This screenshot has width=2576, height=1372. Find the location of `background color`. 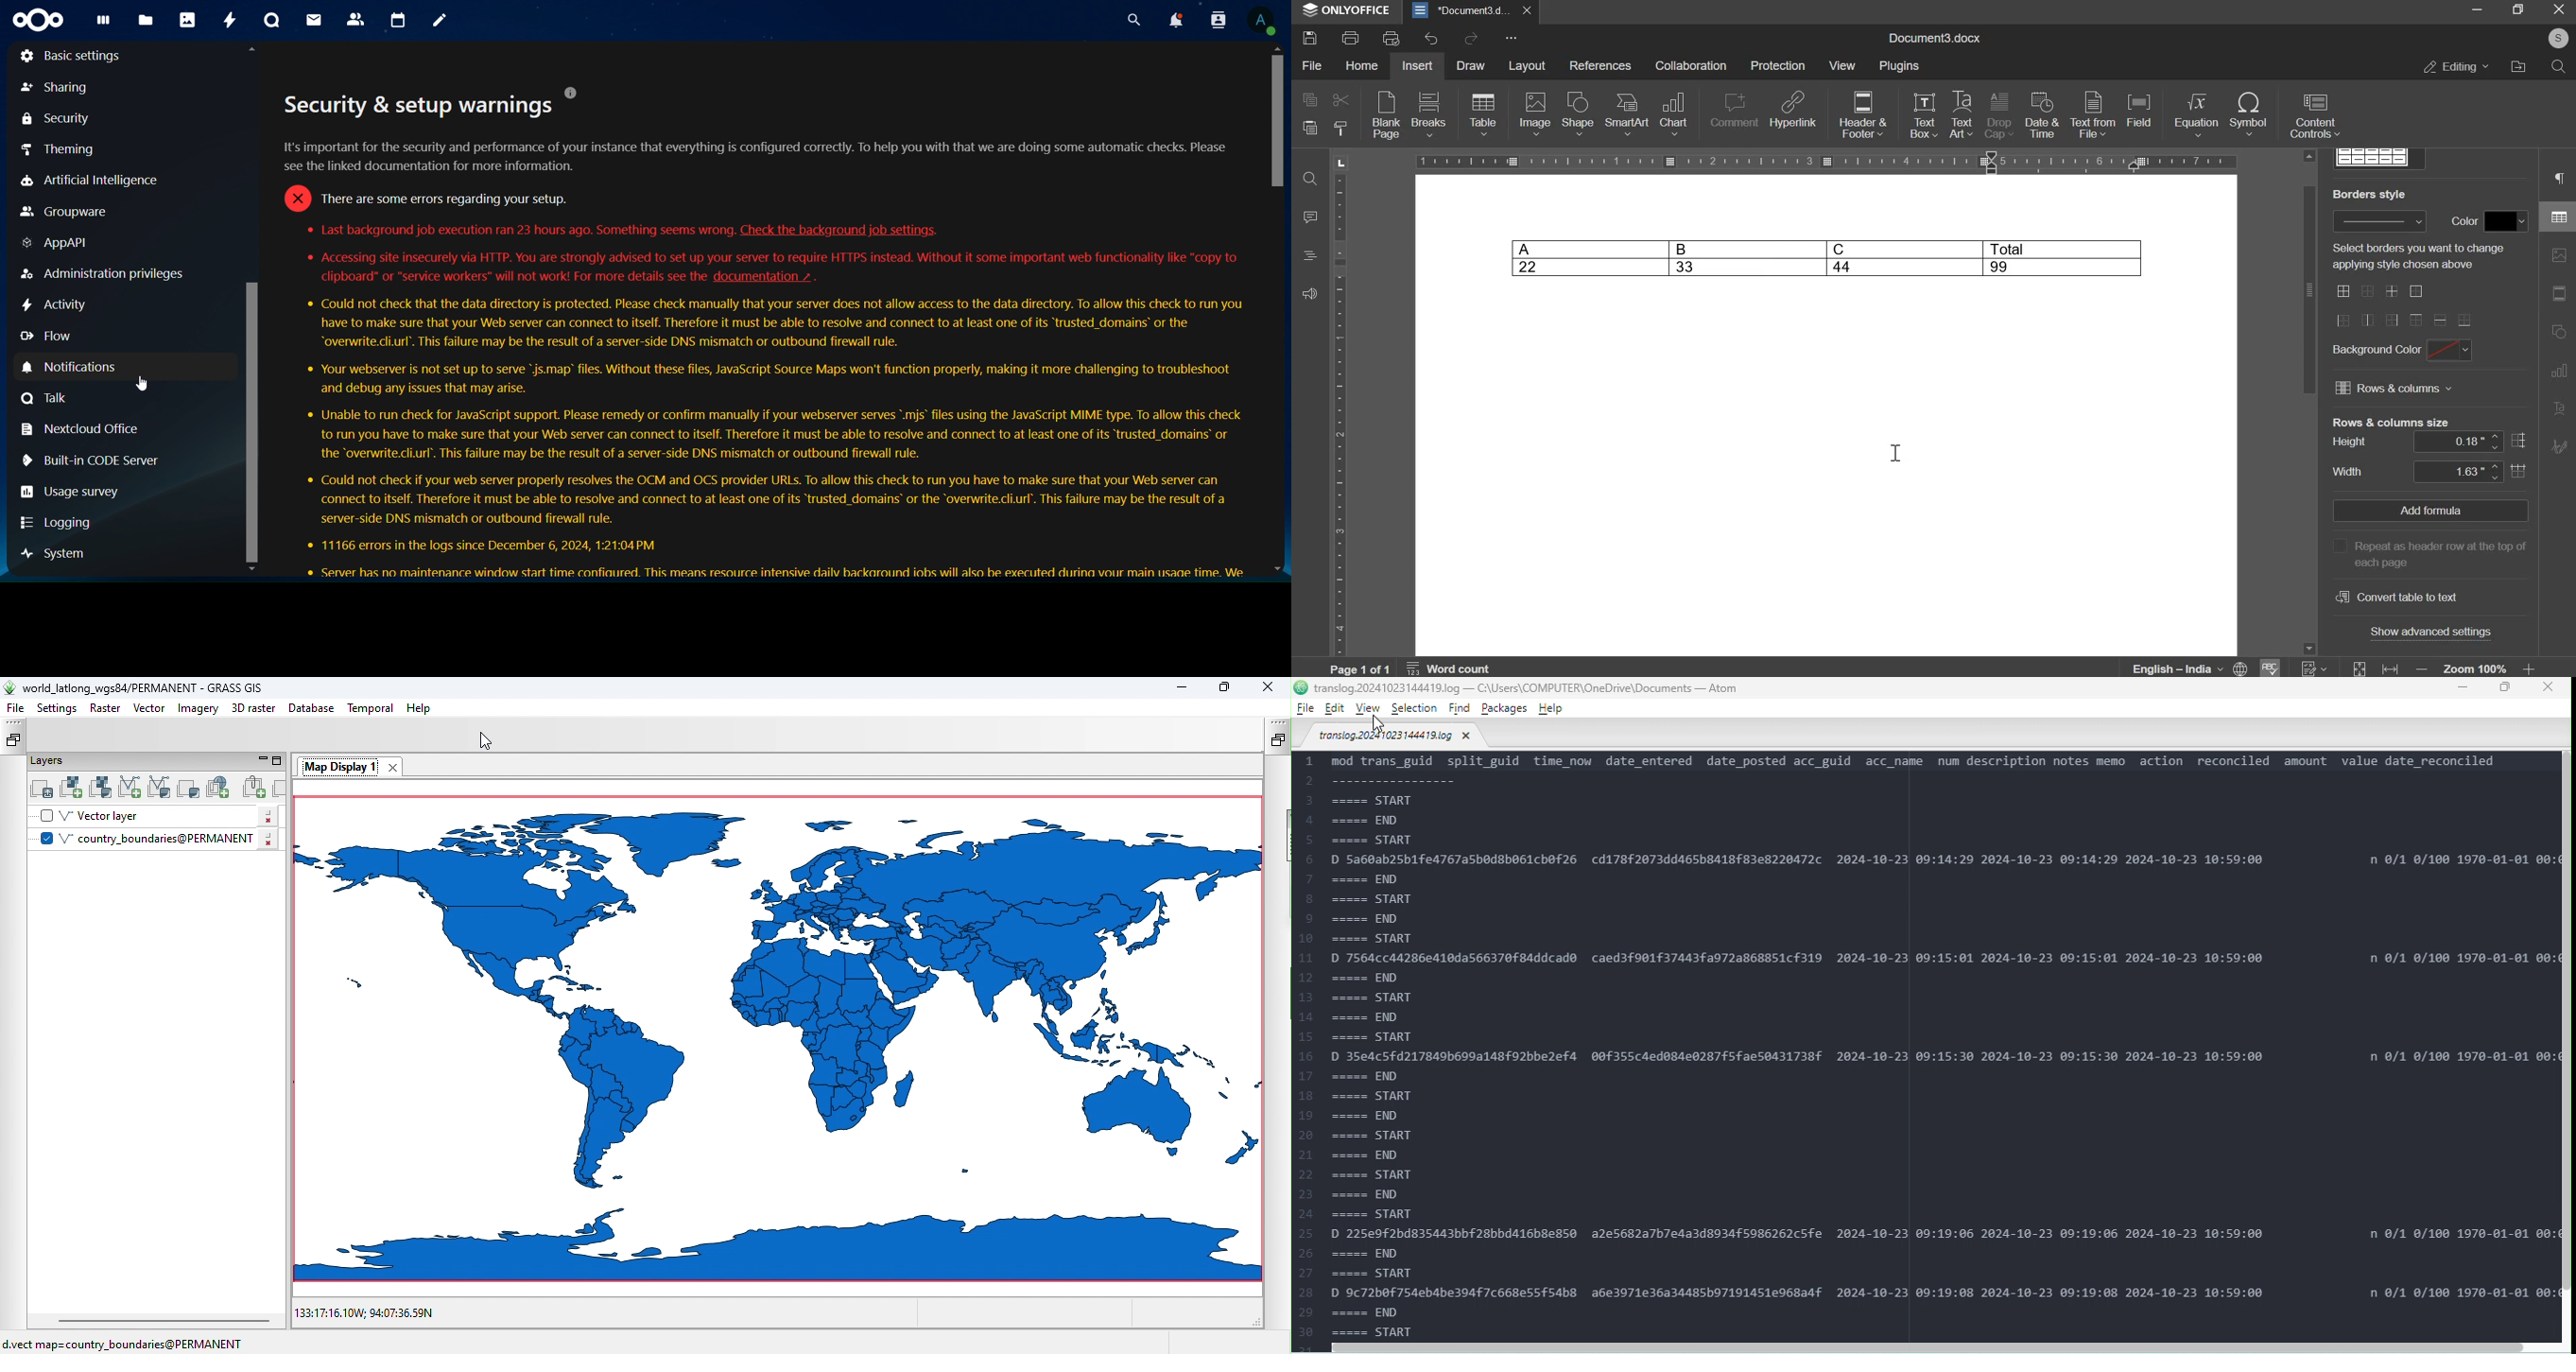

background color is located at coordinates (2376, 351).